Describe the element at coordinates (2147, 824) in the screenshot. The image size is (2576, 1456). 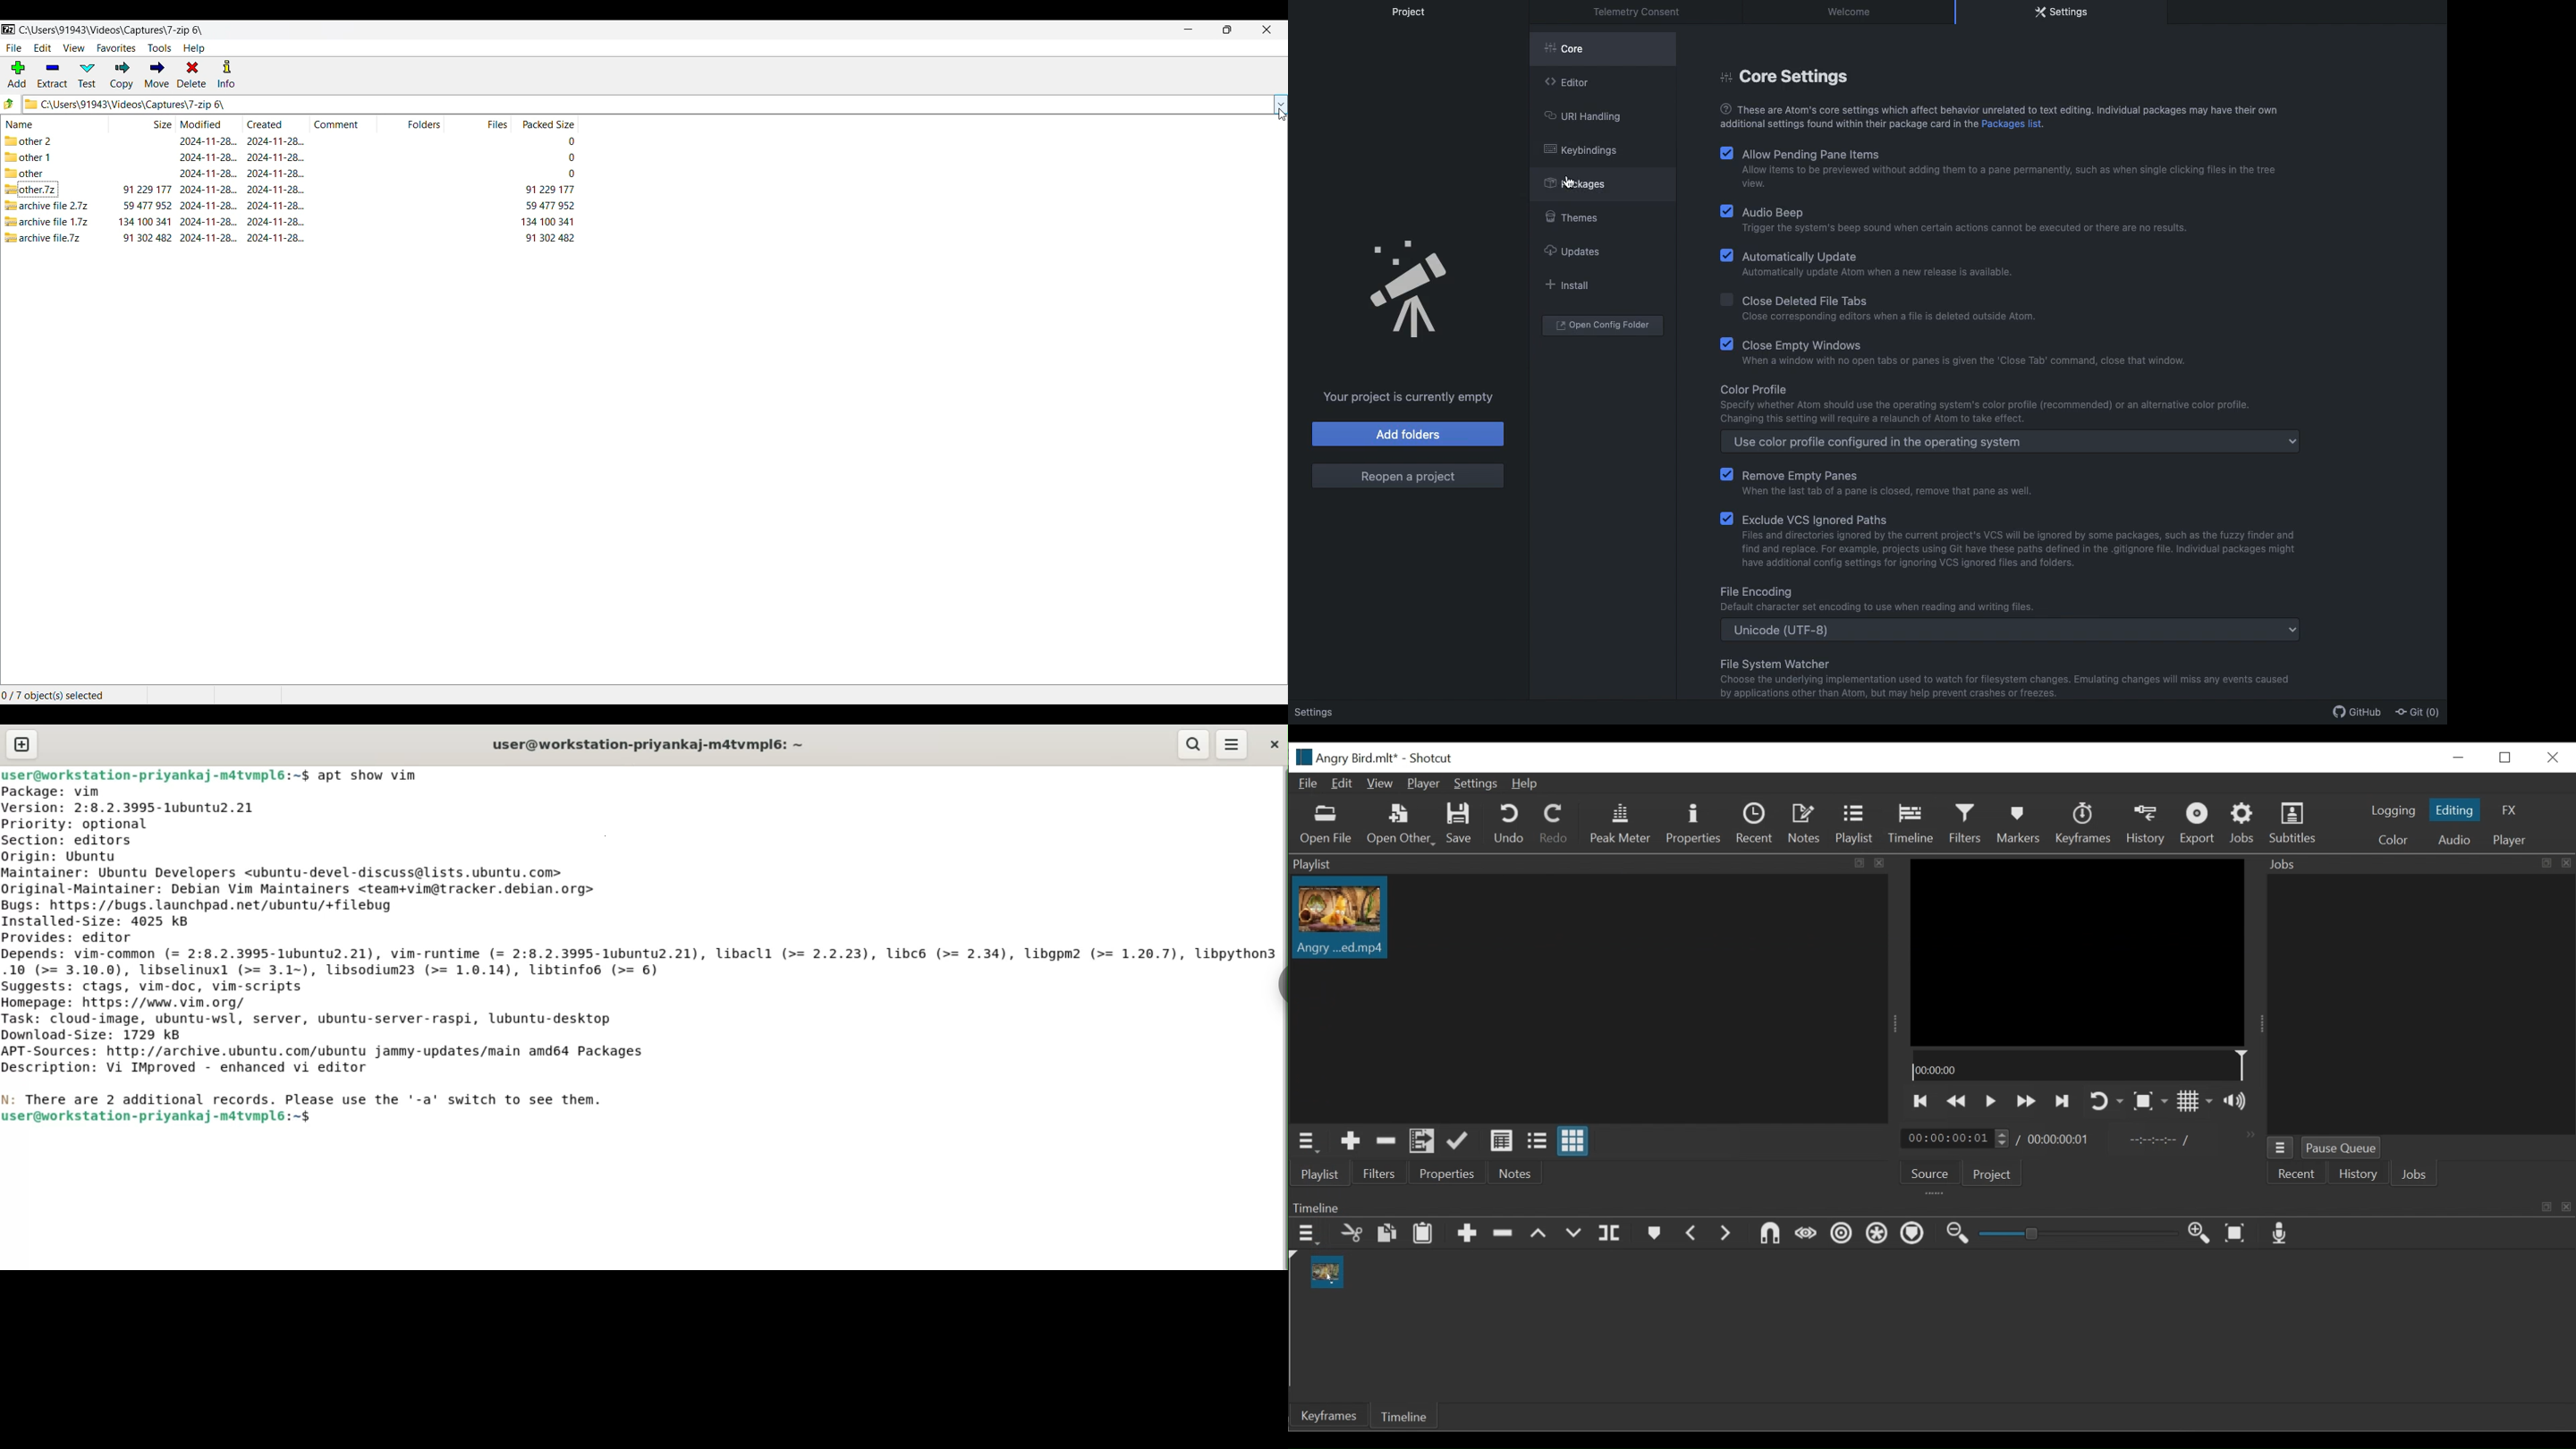
I see `History` at that location.